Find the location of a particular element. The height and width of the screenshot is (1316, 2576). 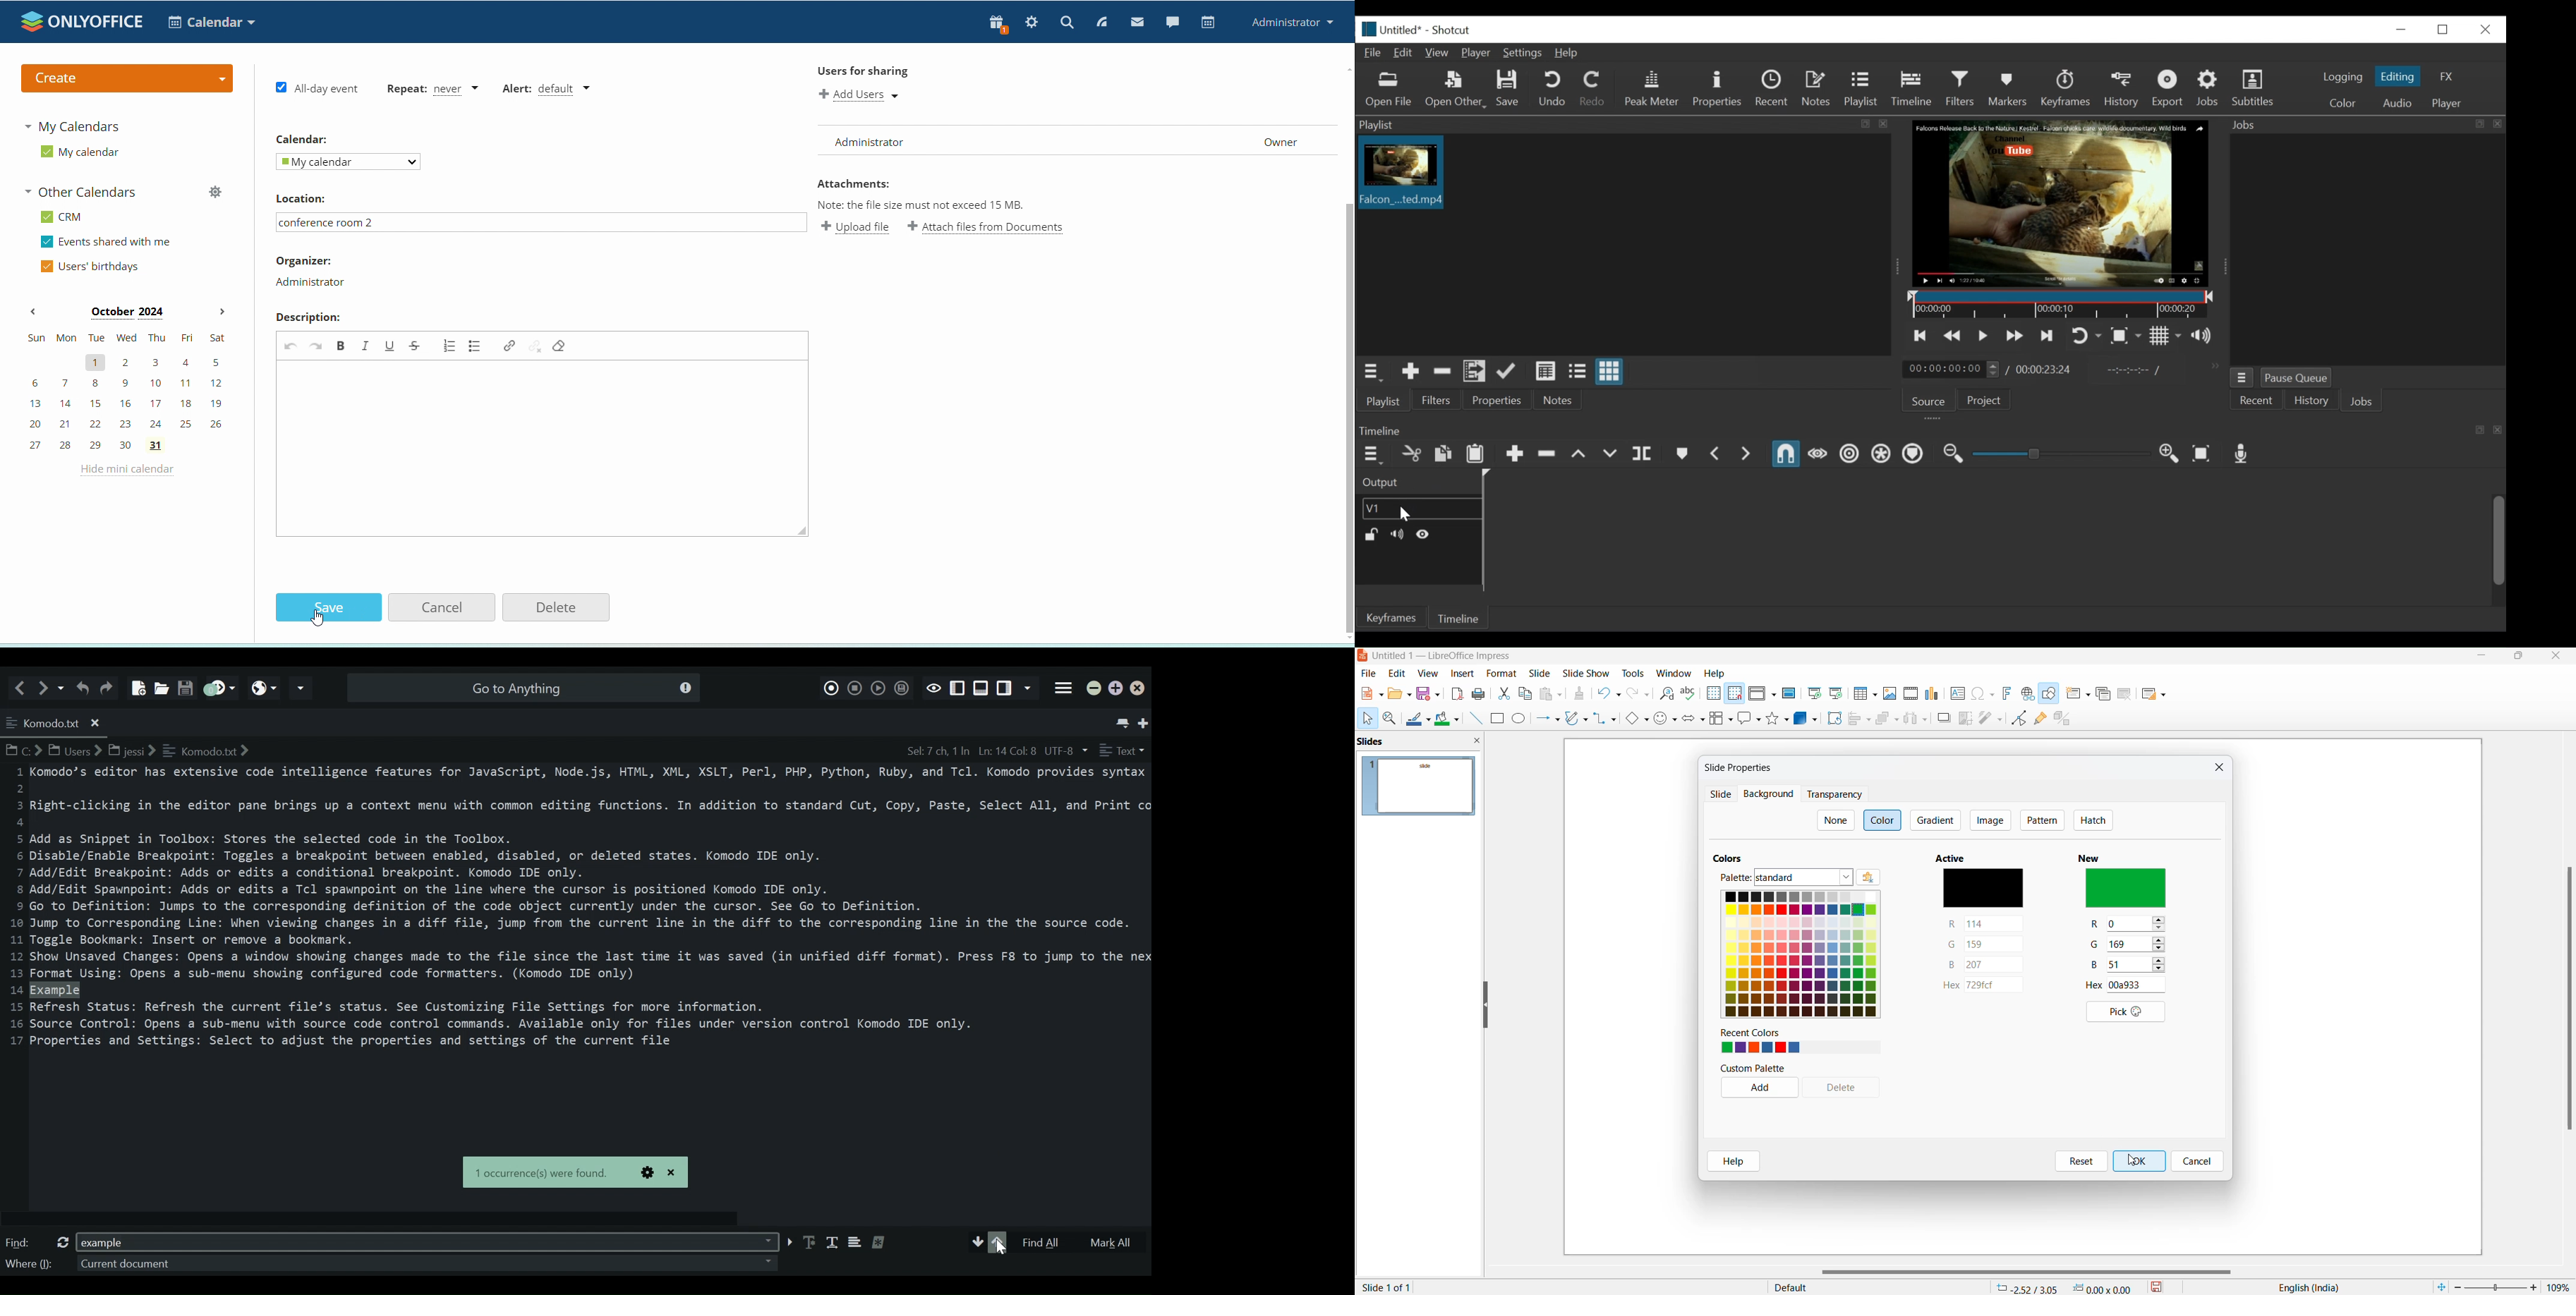

slide is located at coordinates (1541, 674).